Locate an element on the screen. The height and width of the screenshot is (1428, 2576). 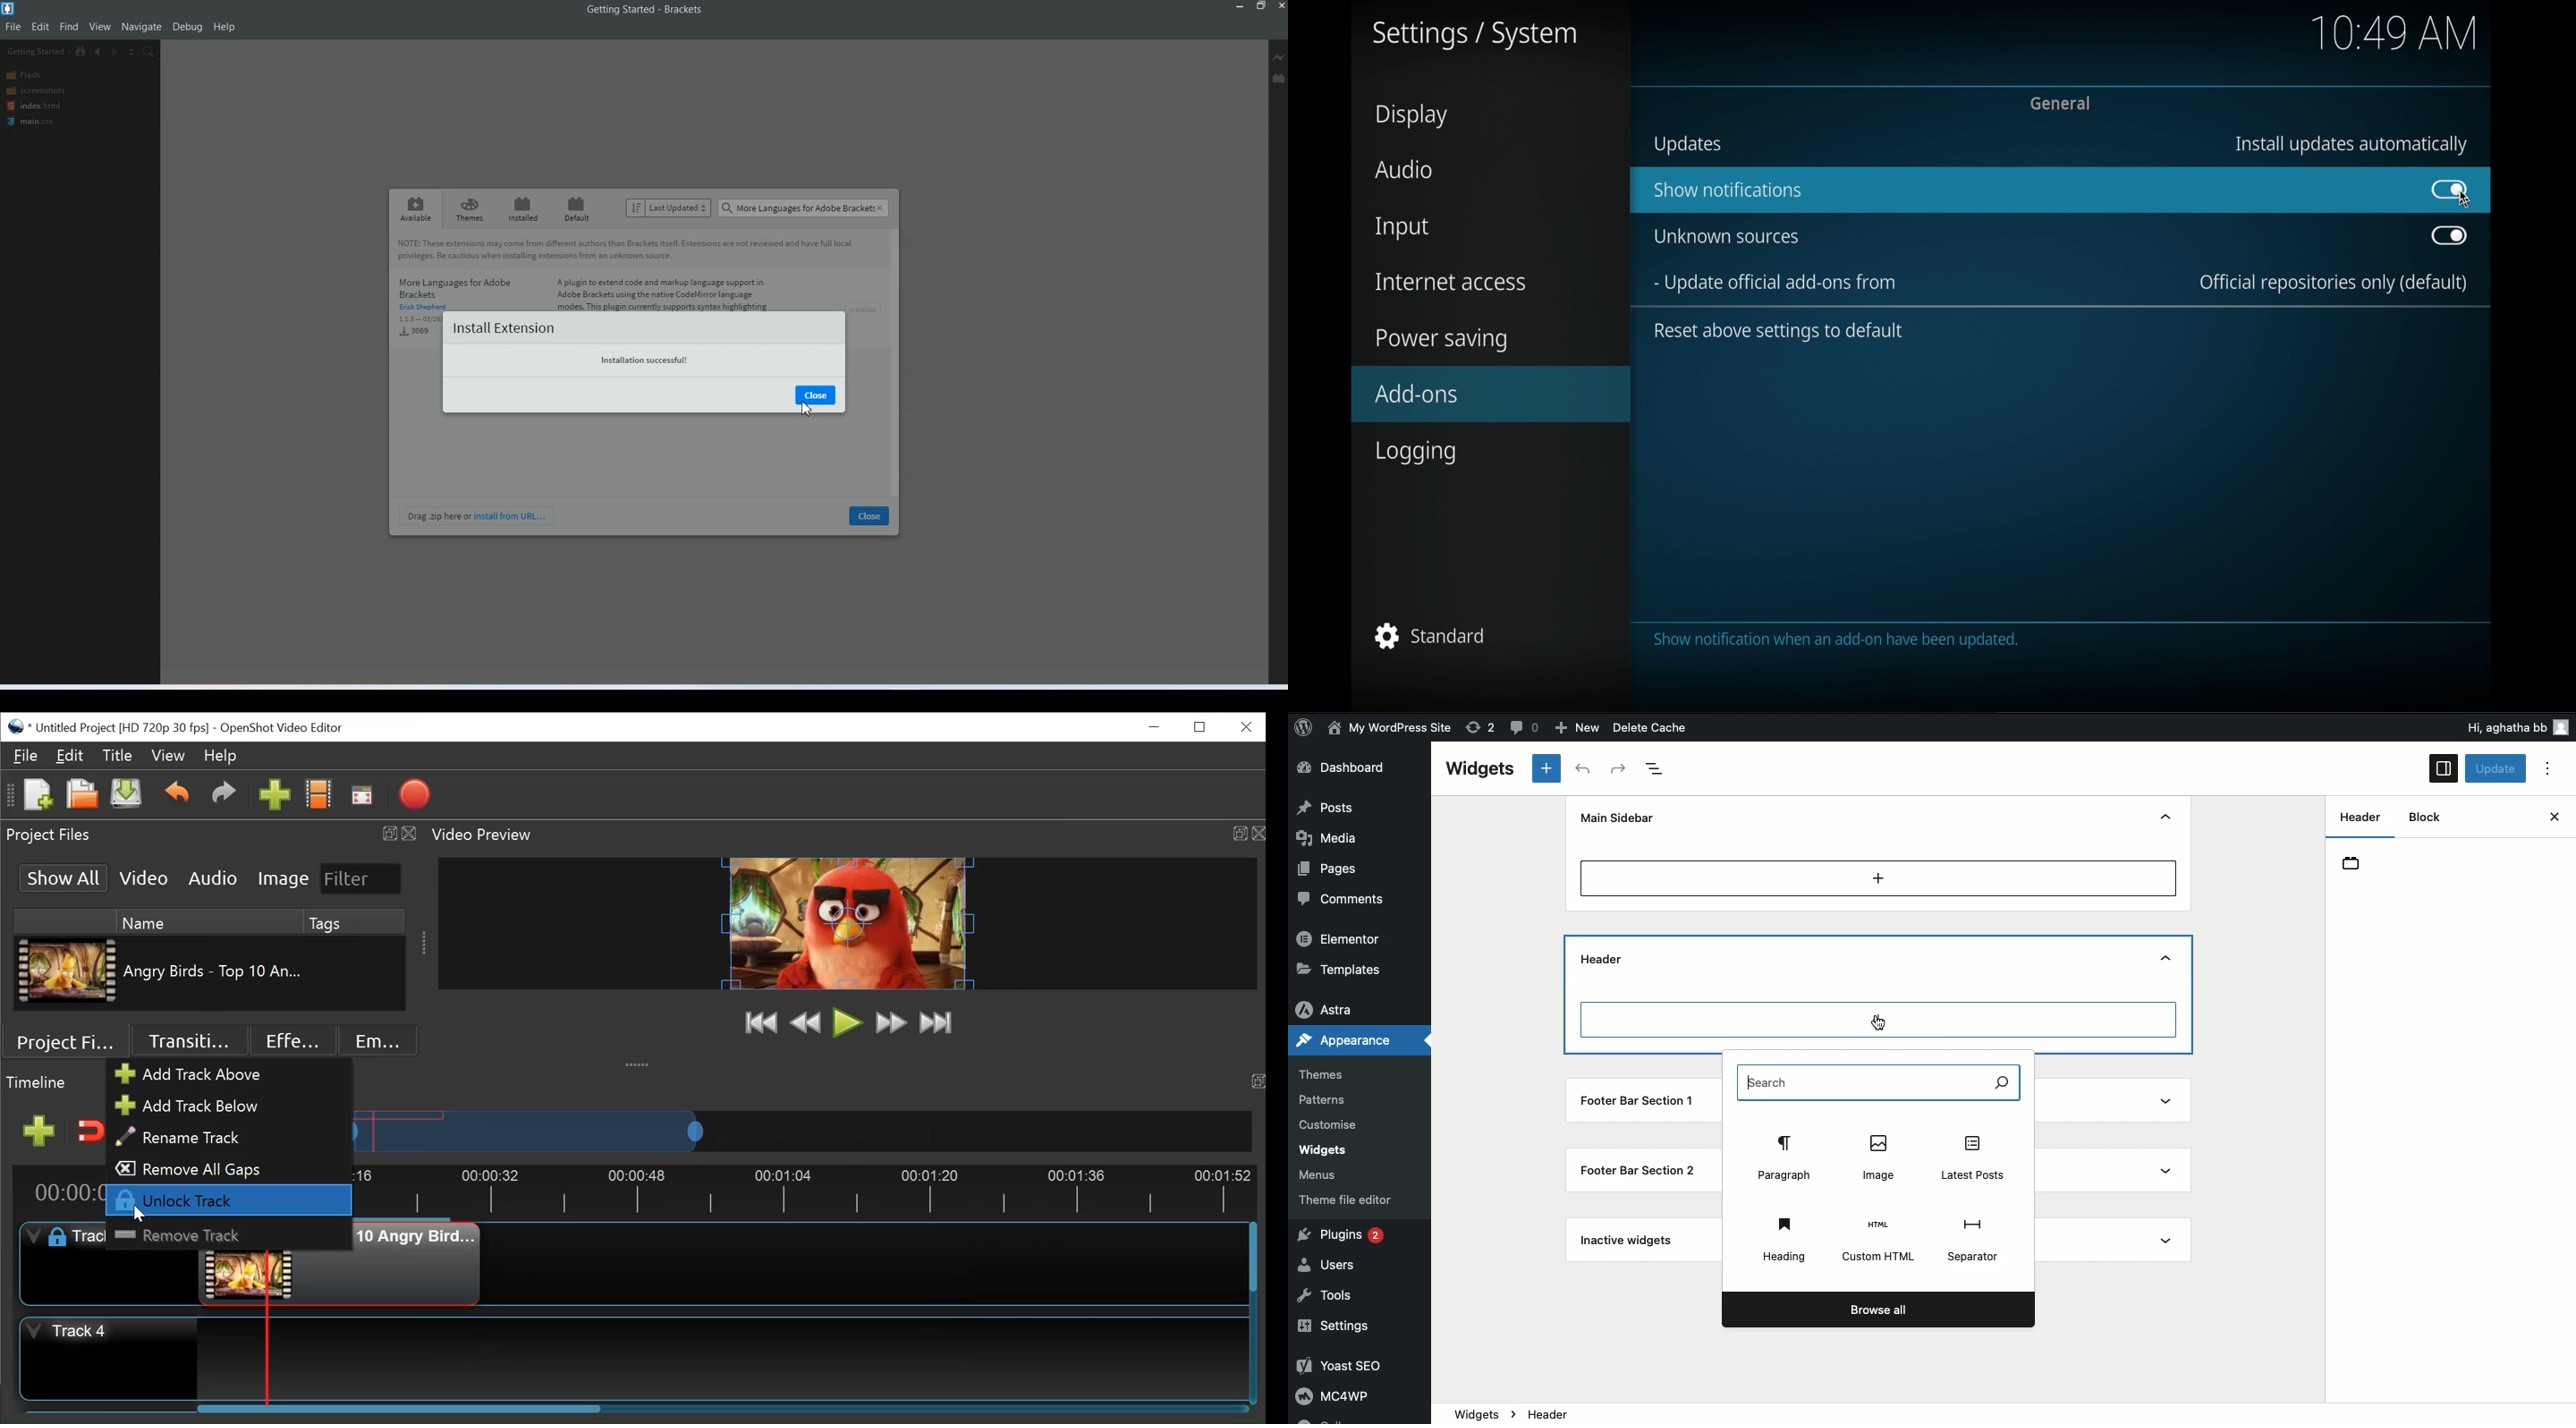
settings/system is located at coordinates (1475, 35).